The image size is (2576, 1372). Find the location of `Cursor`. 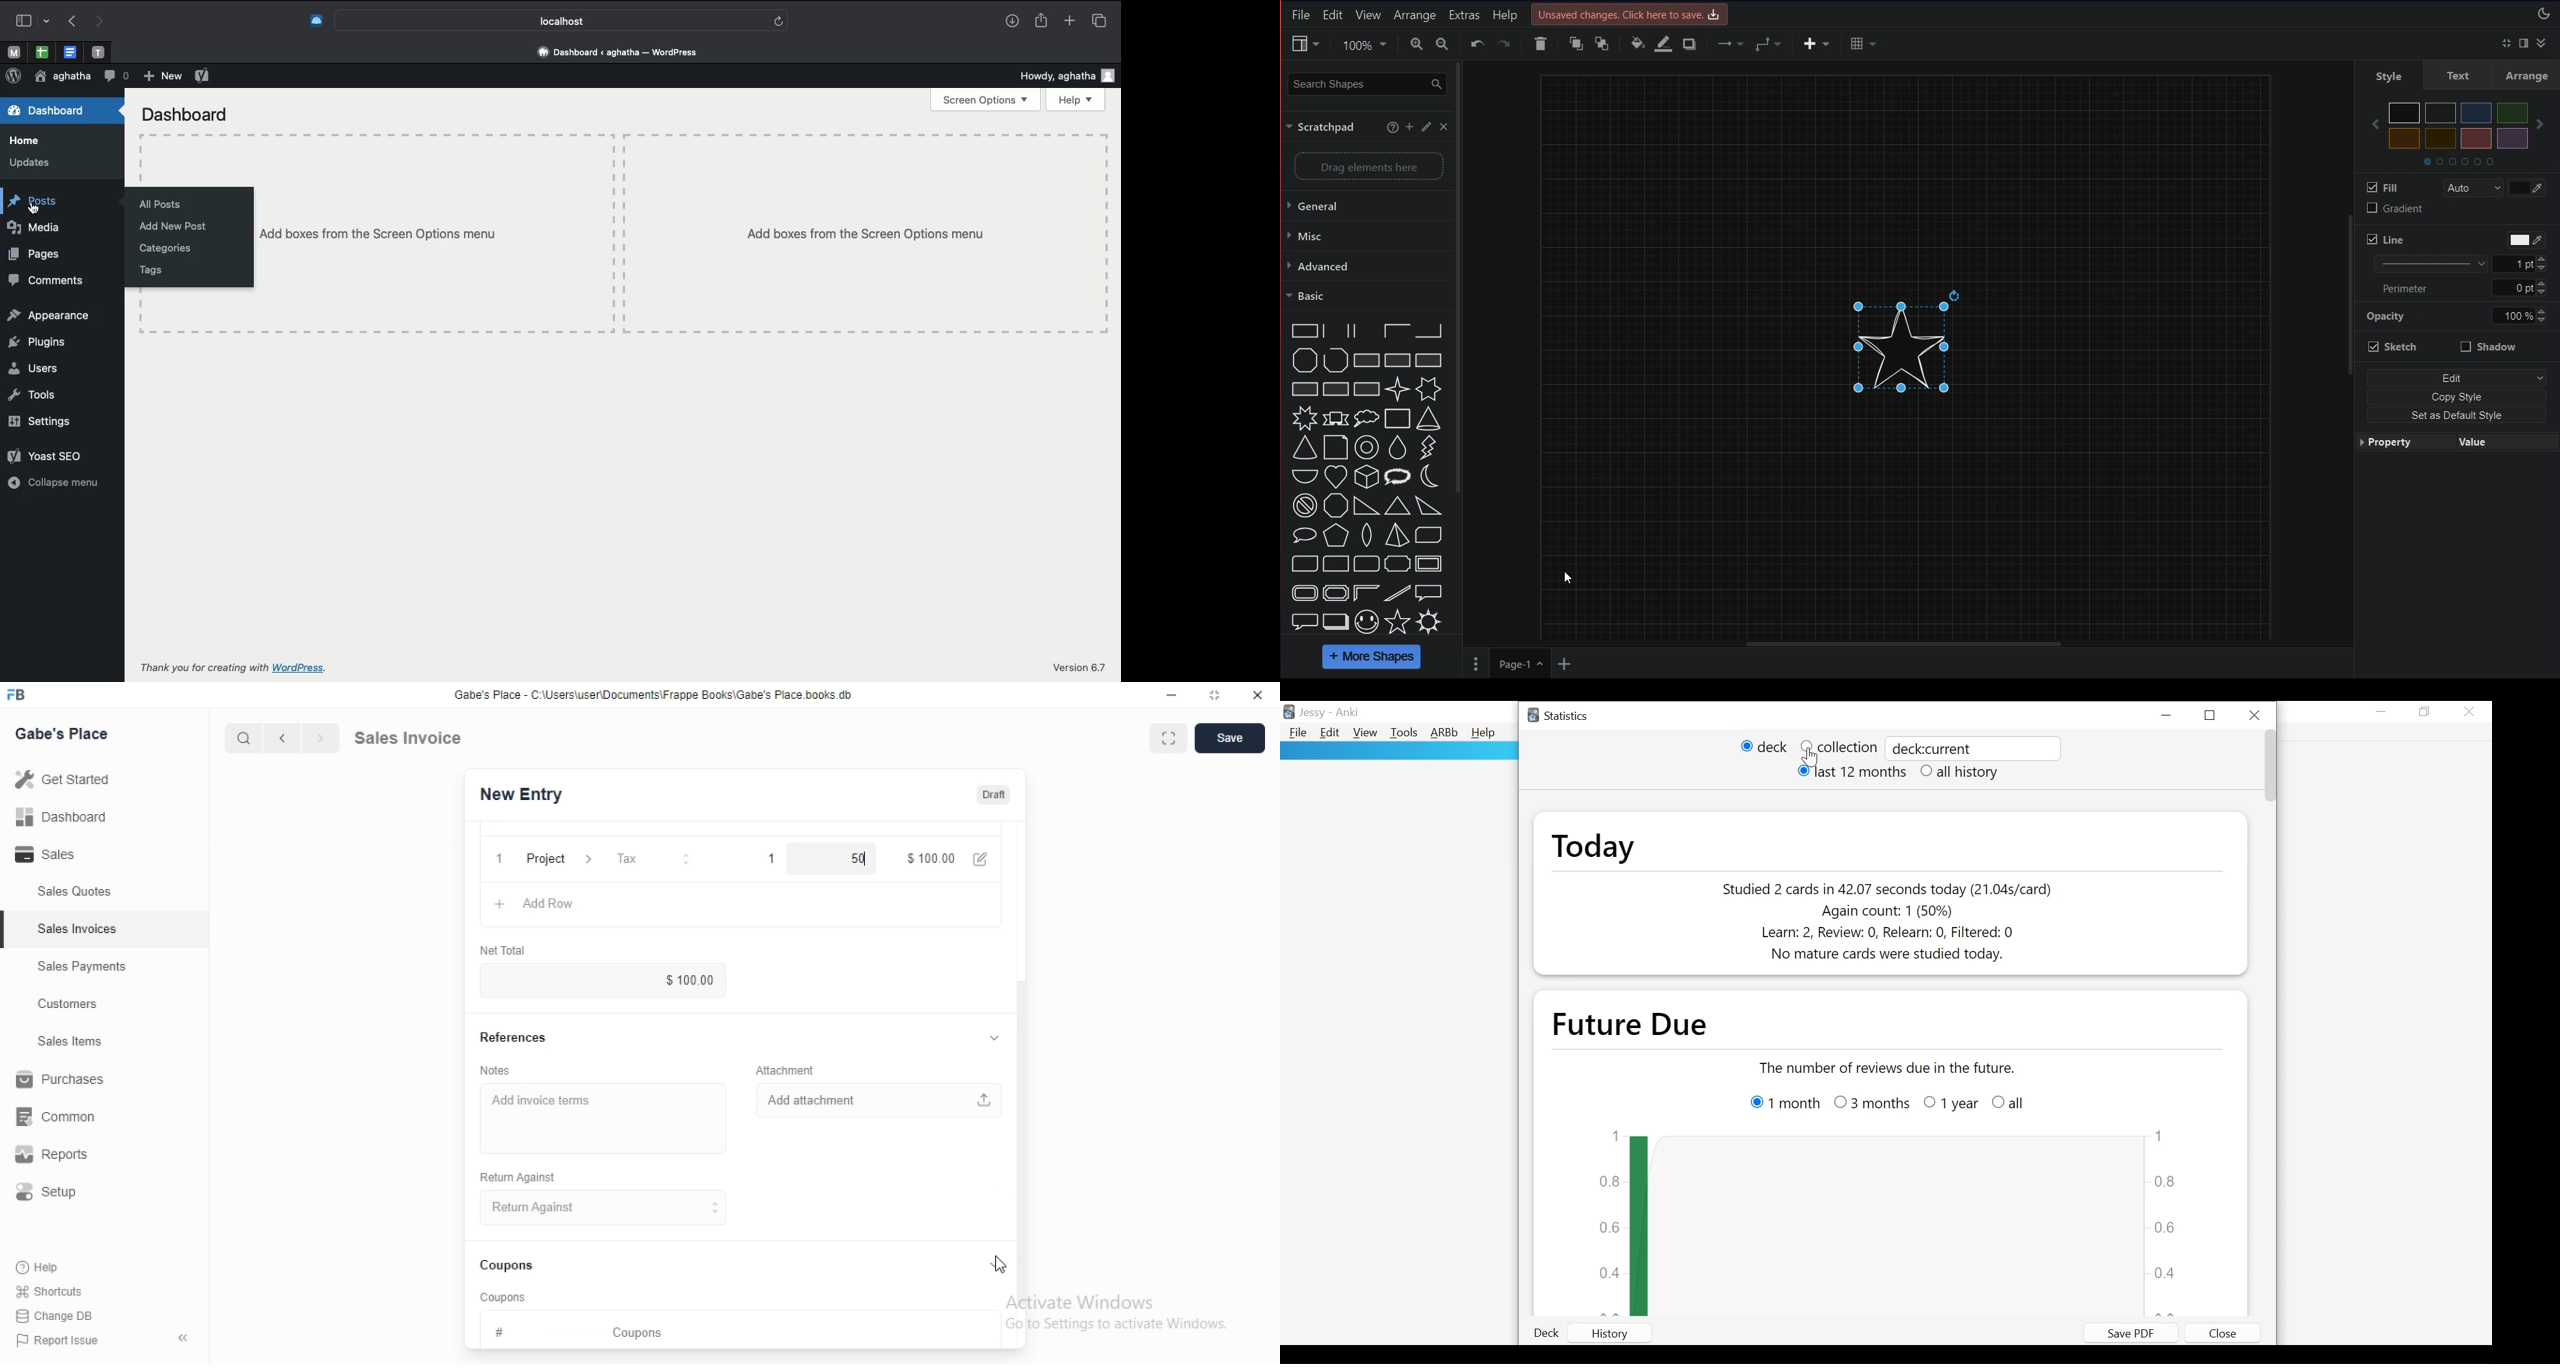

Cursor is located at coordinates (1567, 578).